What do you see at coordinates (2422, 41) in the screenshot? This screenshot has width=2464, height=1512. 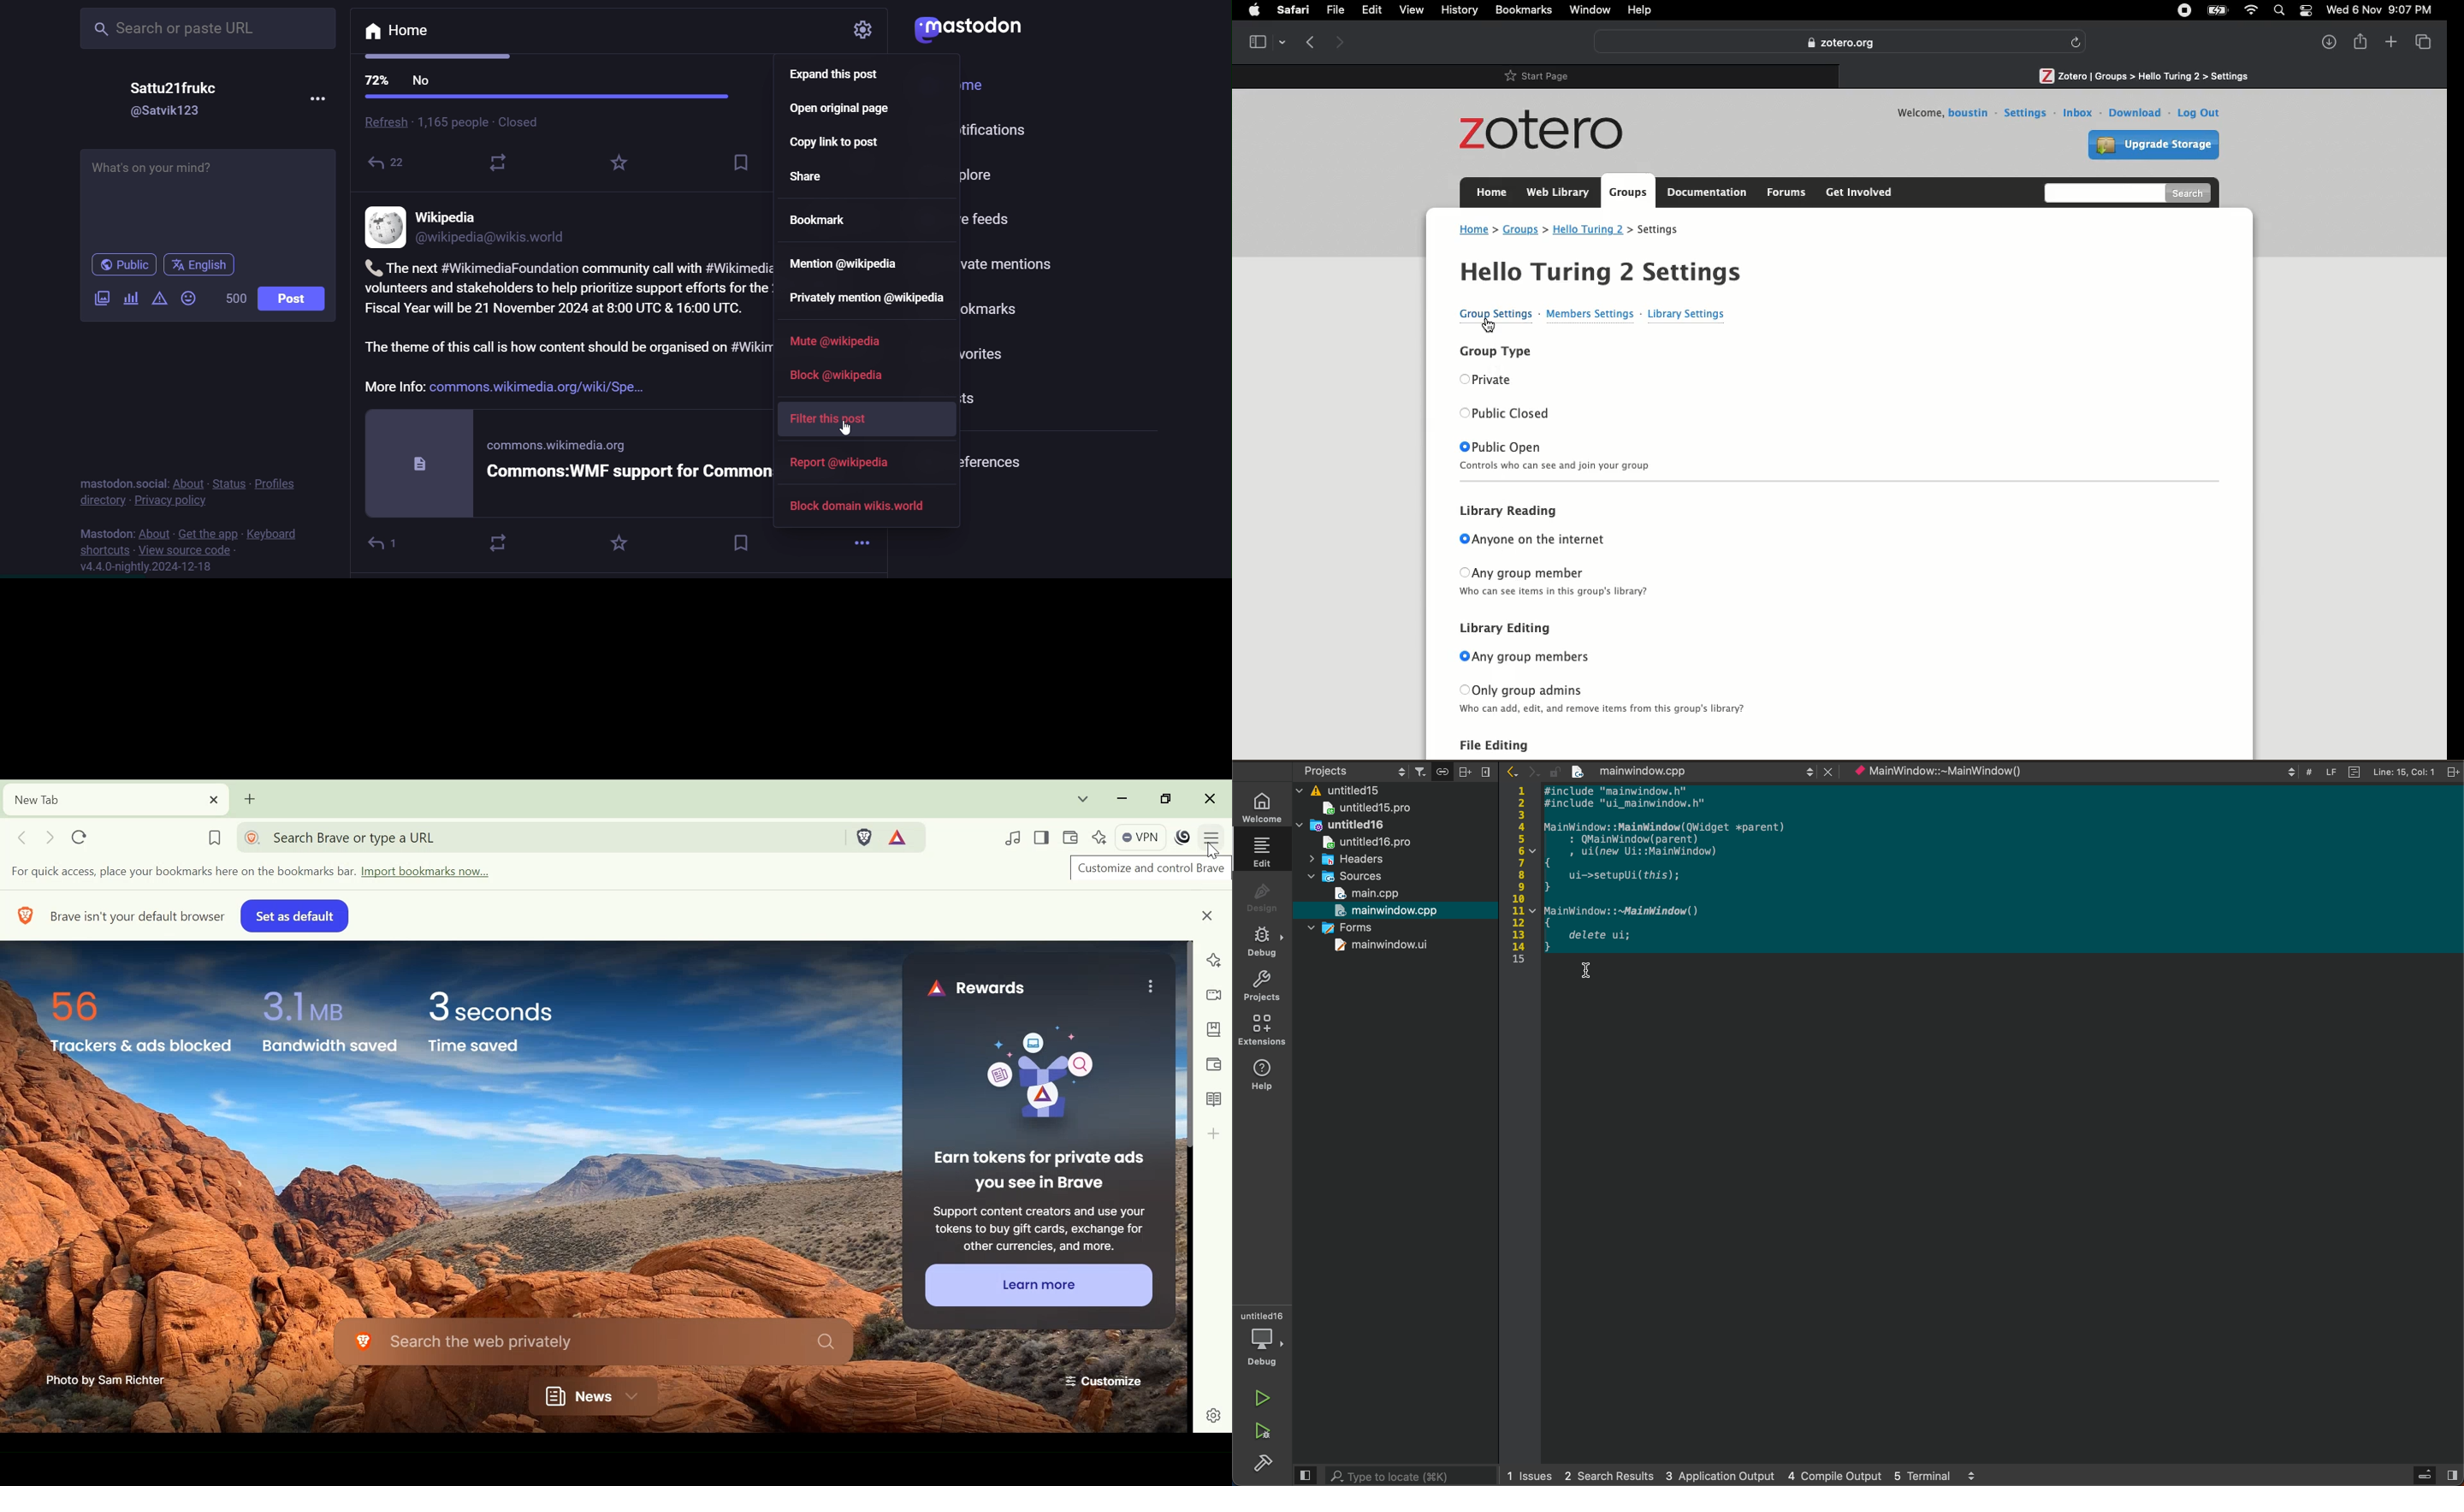 I see `View` at bounding box center [2422, 41].